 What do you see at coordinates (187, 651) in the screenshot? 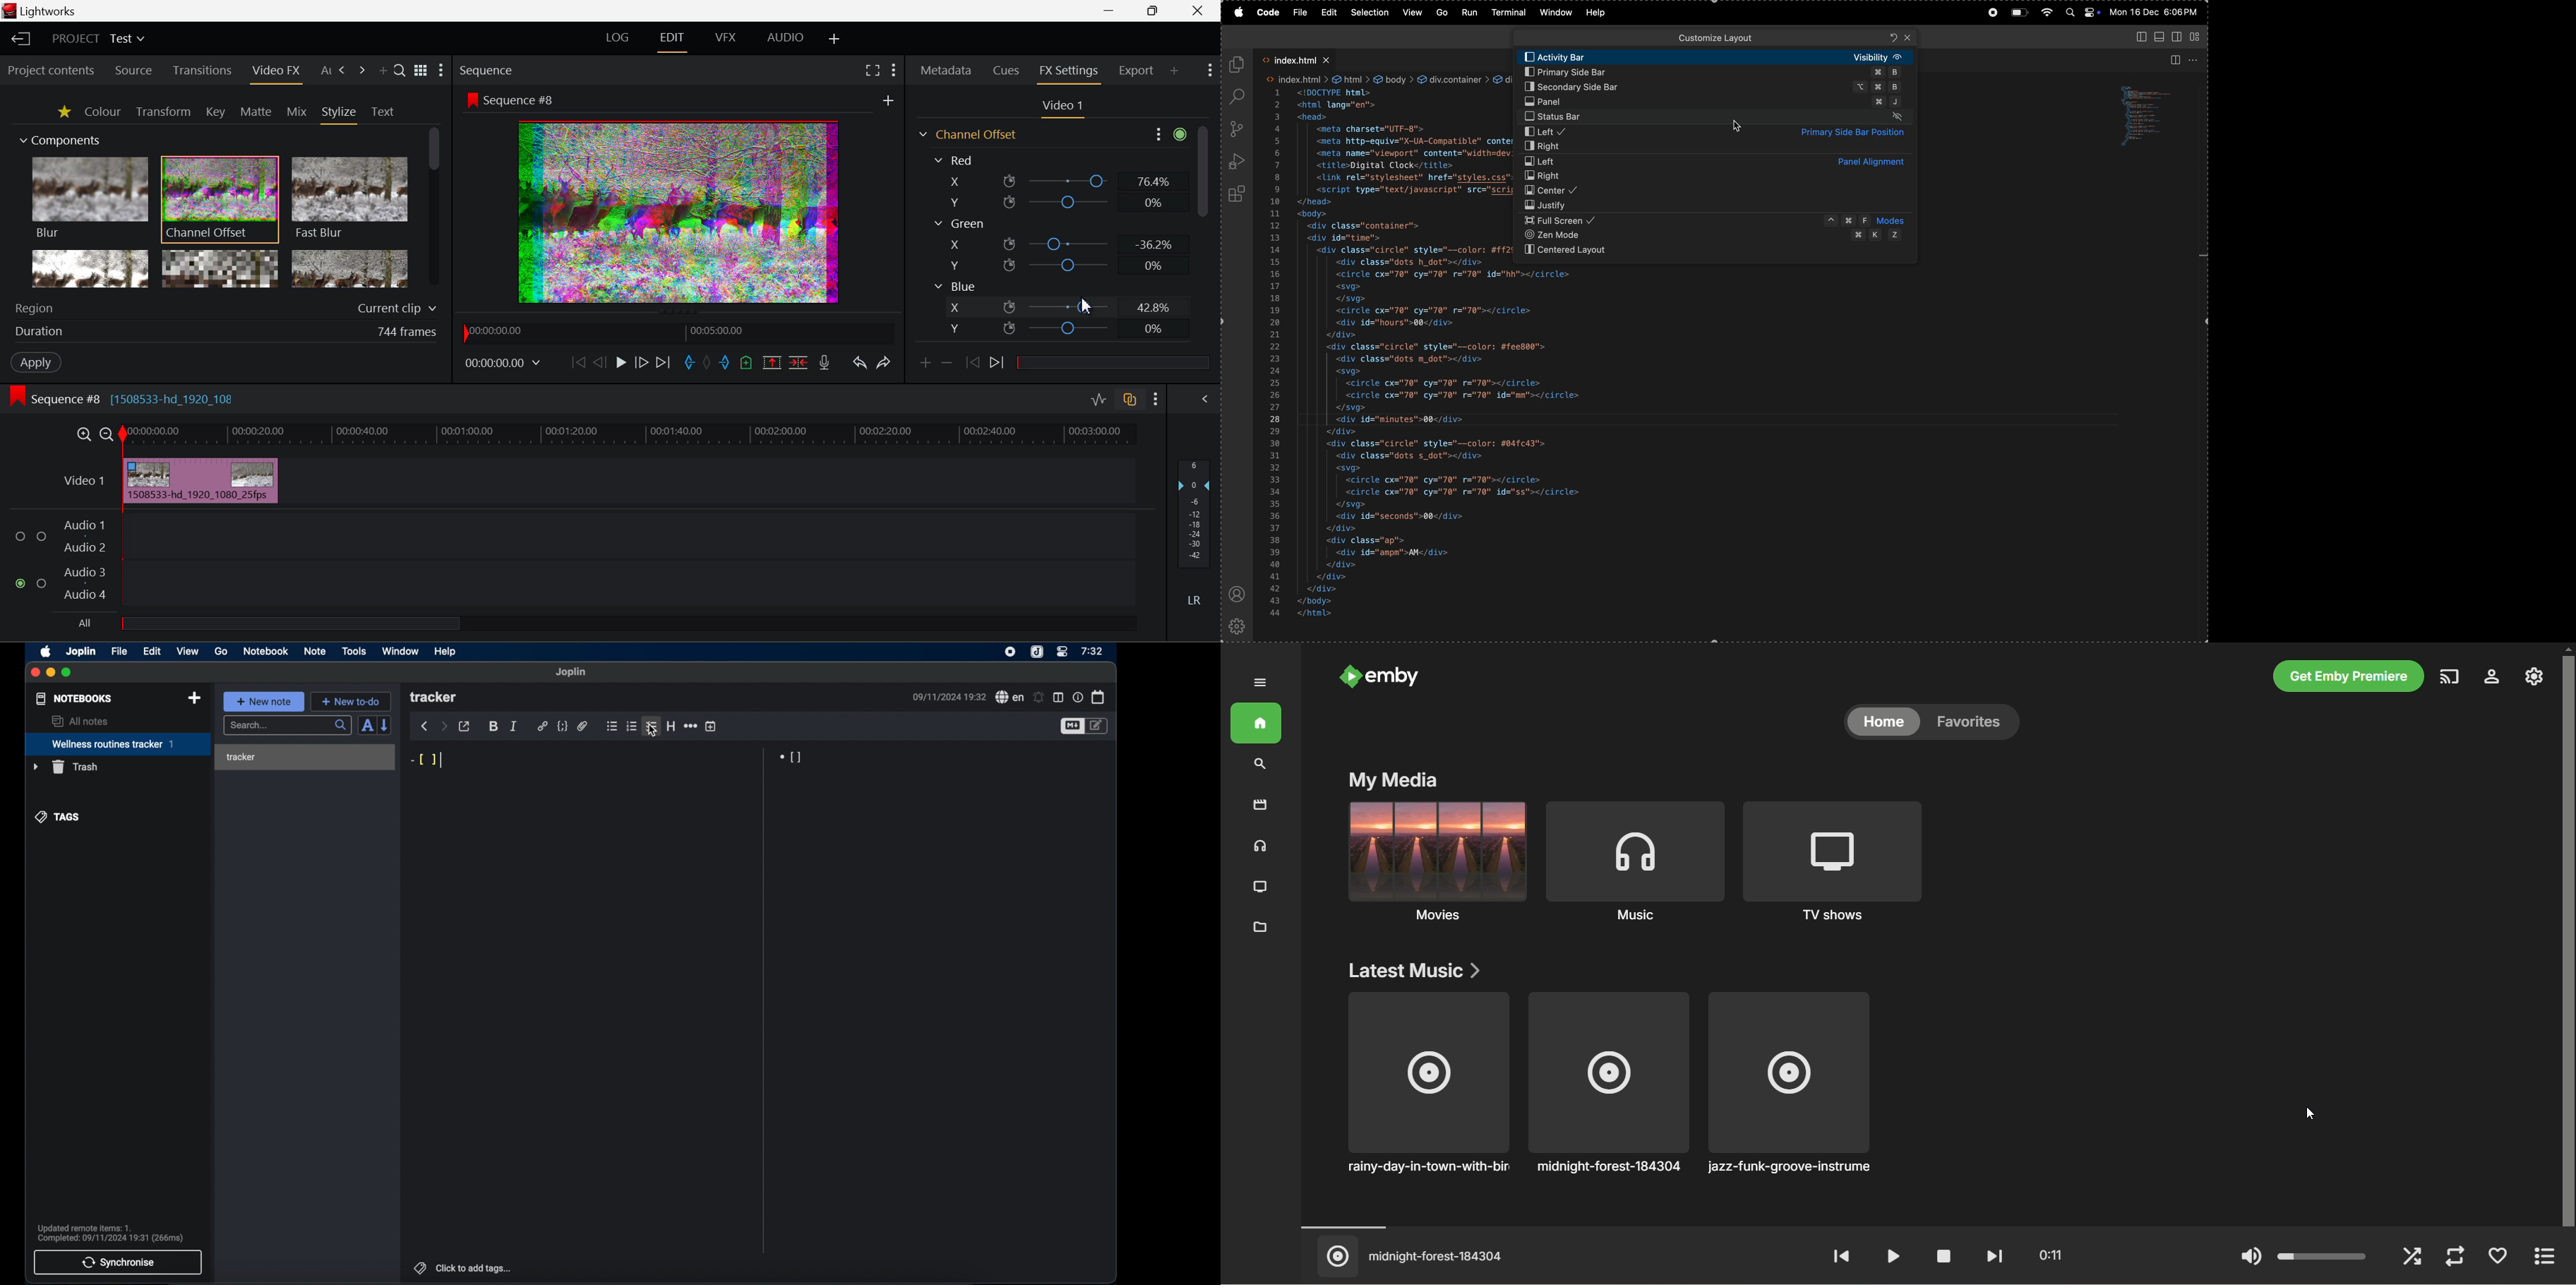
I see `view` at bounding box center [187, 651].